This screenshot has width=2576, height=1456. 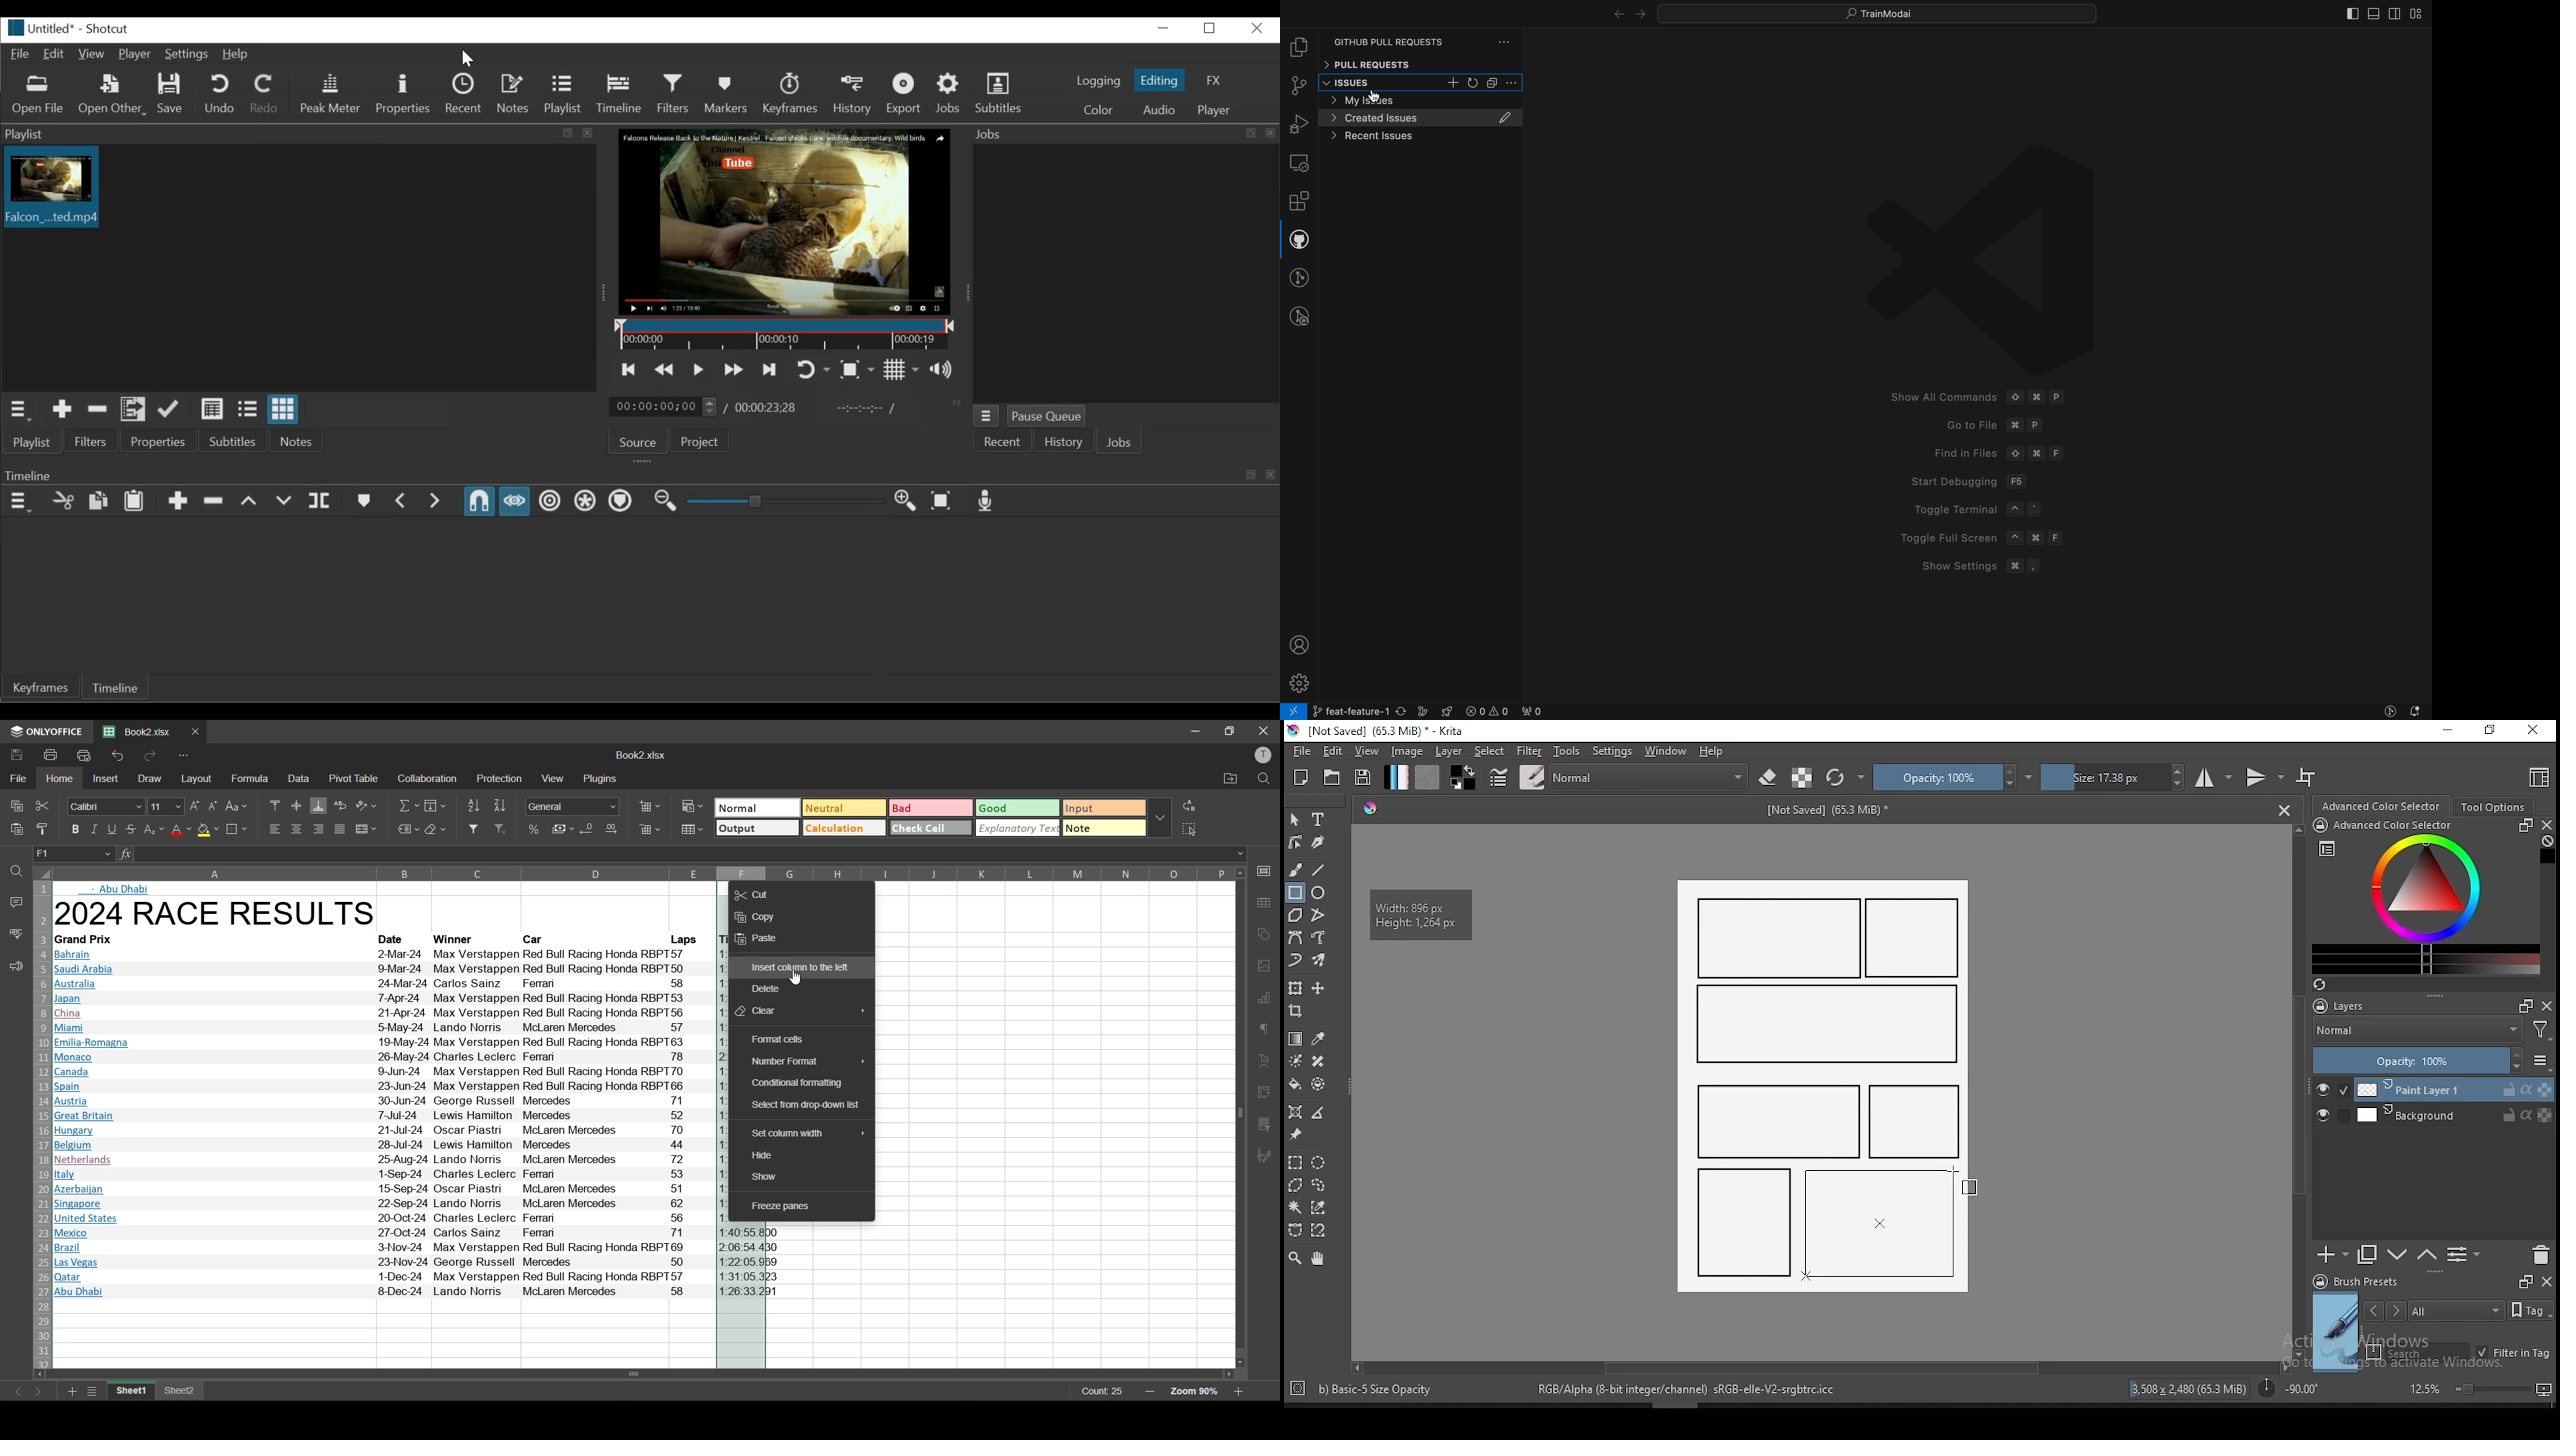 I want to click on Timeline, so click(x=113, y=689).